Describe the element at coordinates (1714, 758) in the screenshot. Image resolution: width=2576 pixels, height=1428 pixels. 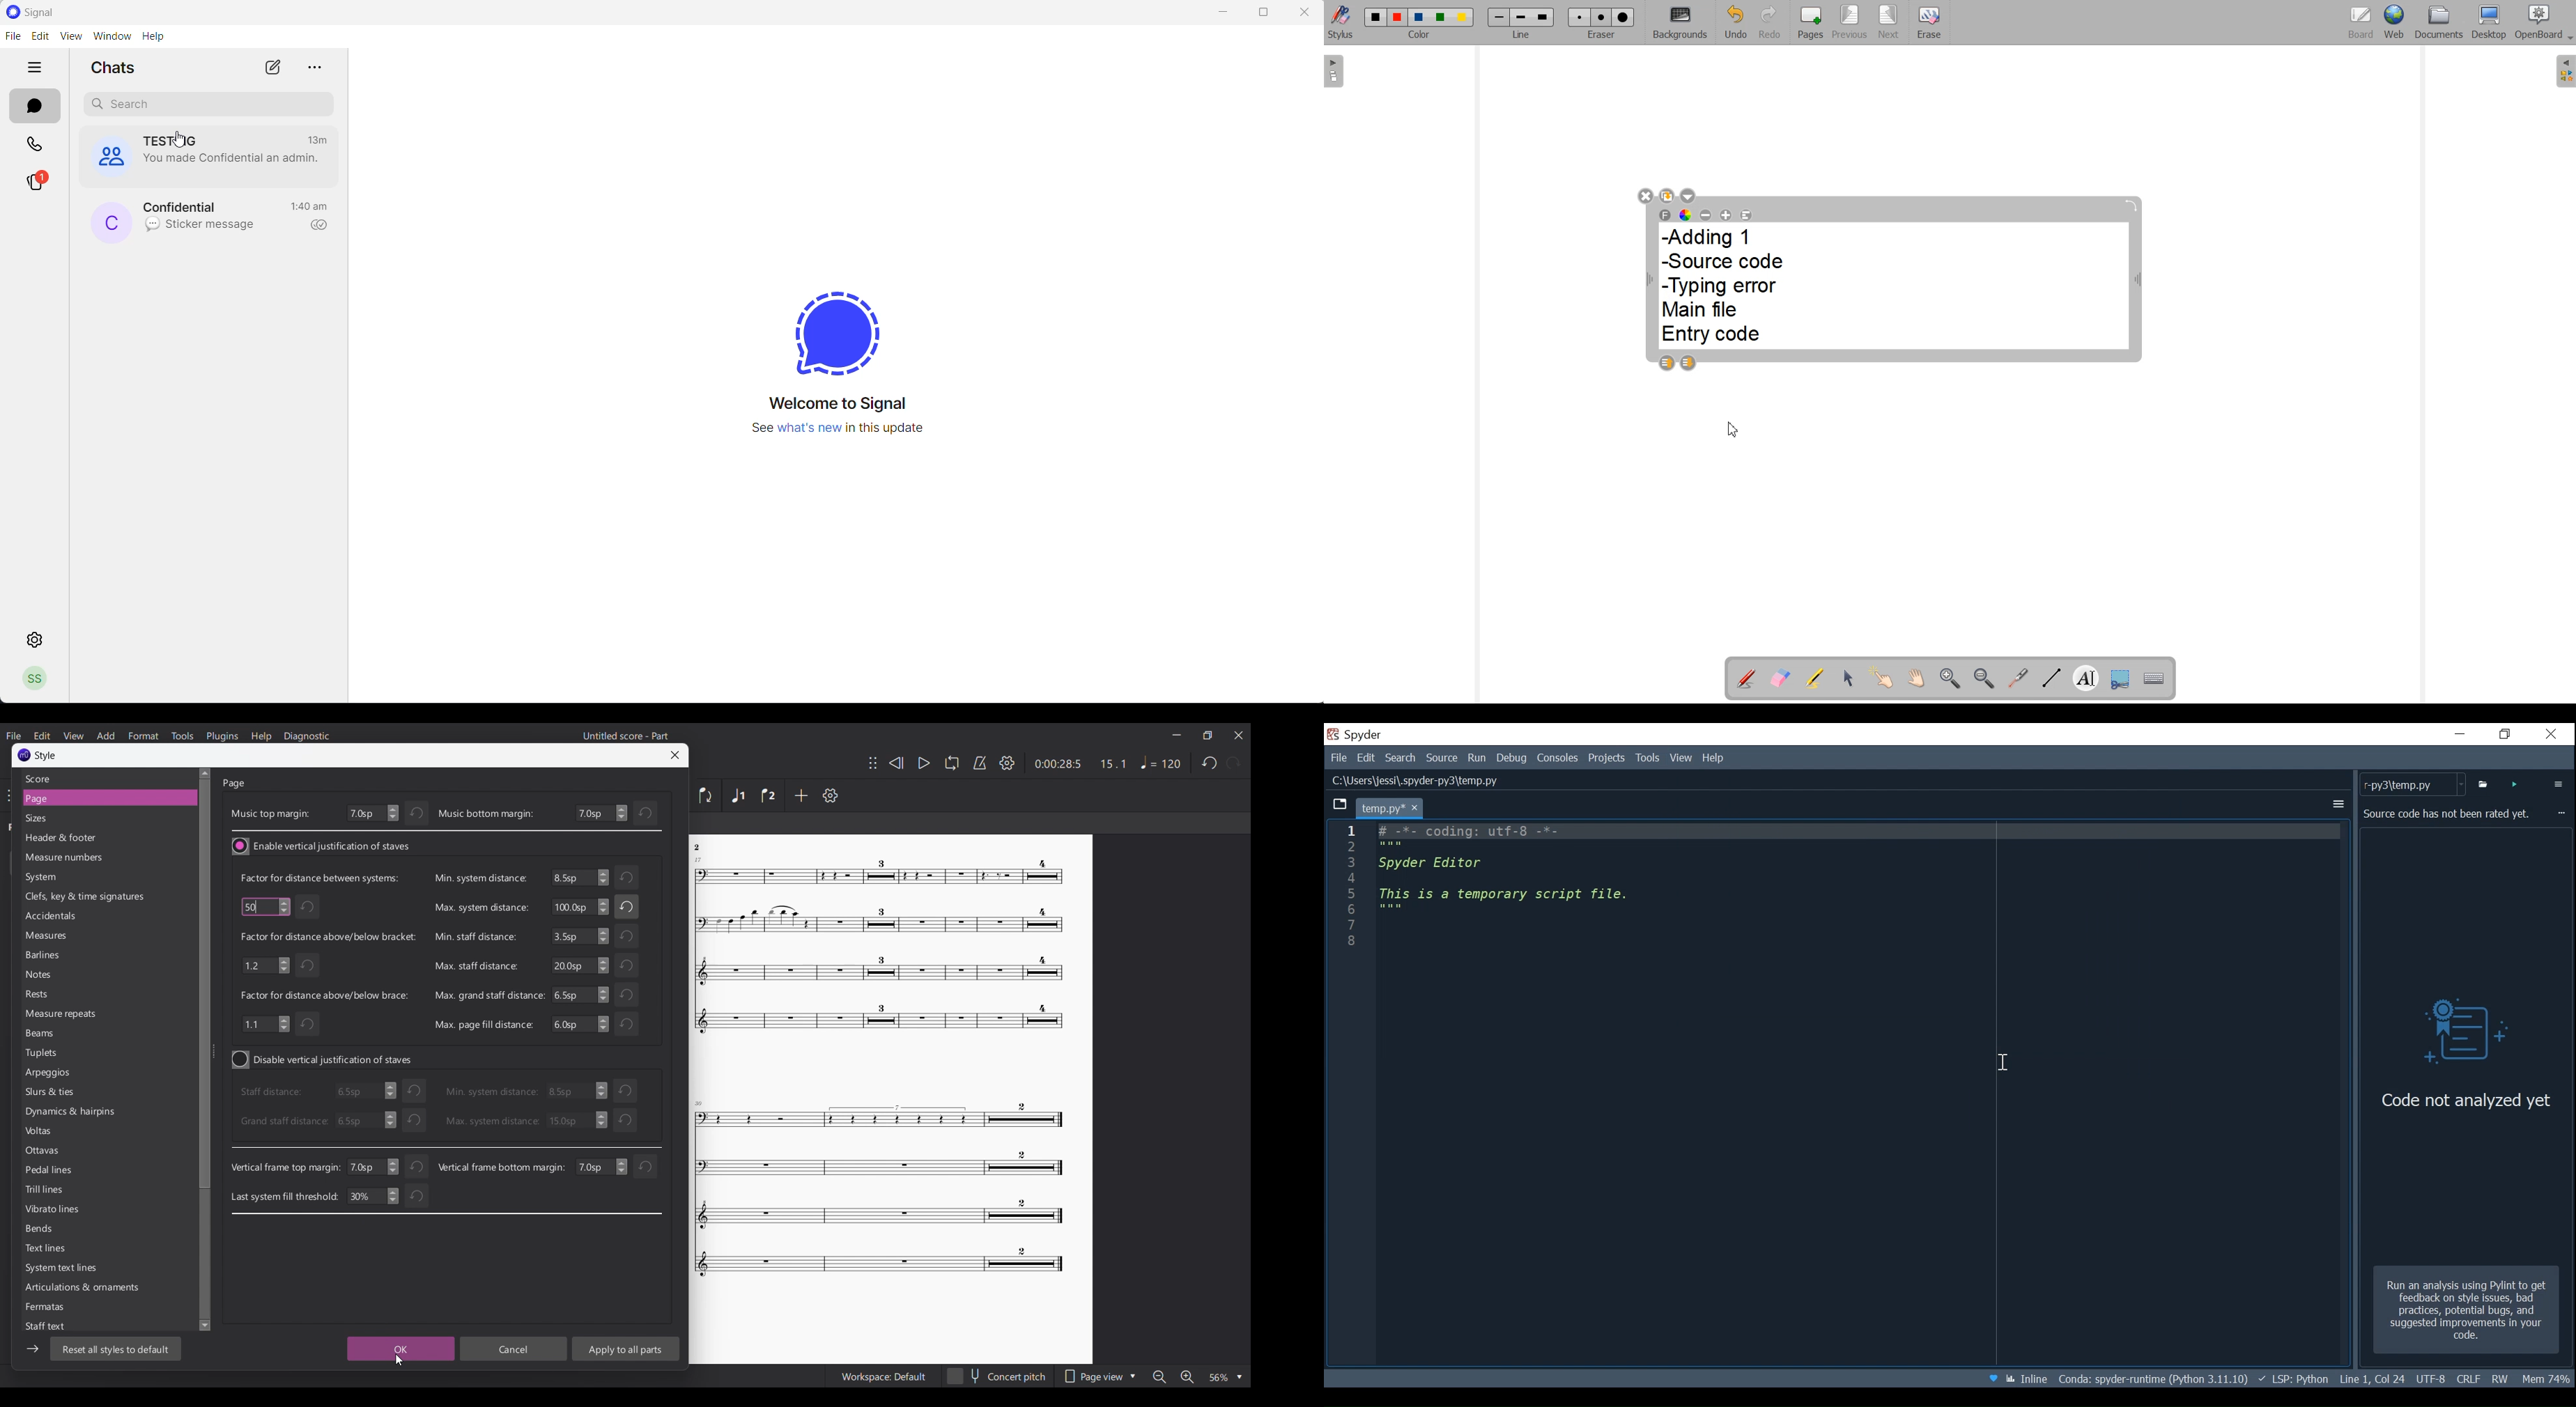
I see `Help` at that location.